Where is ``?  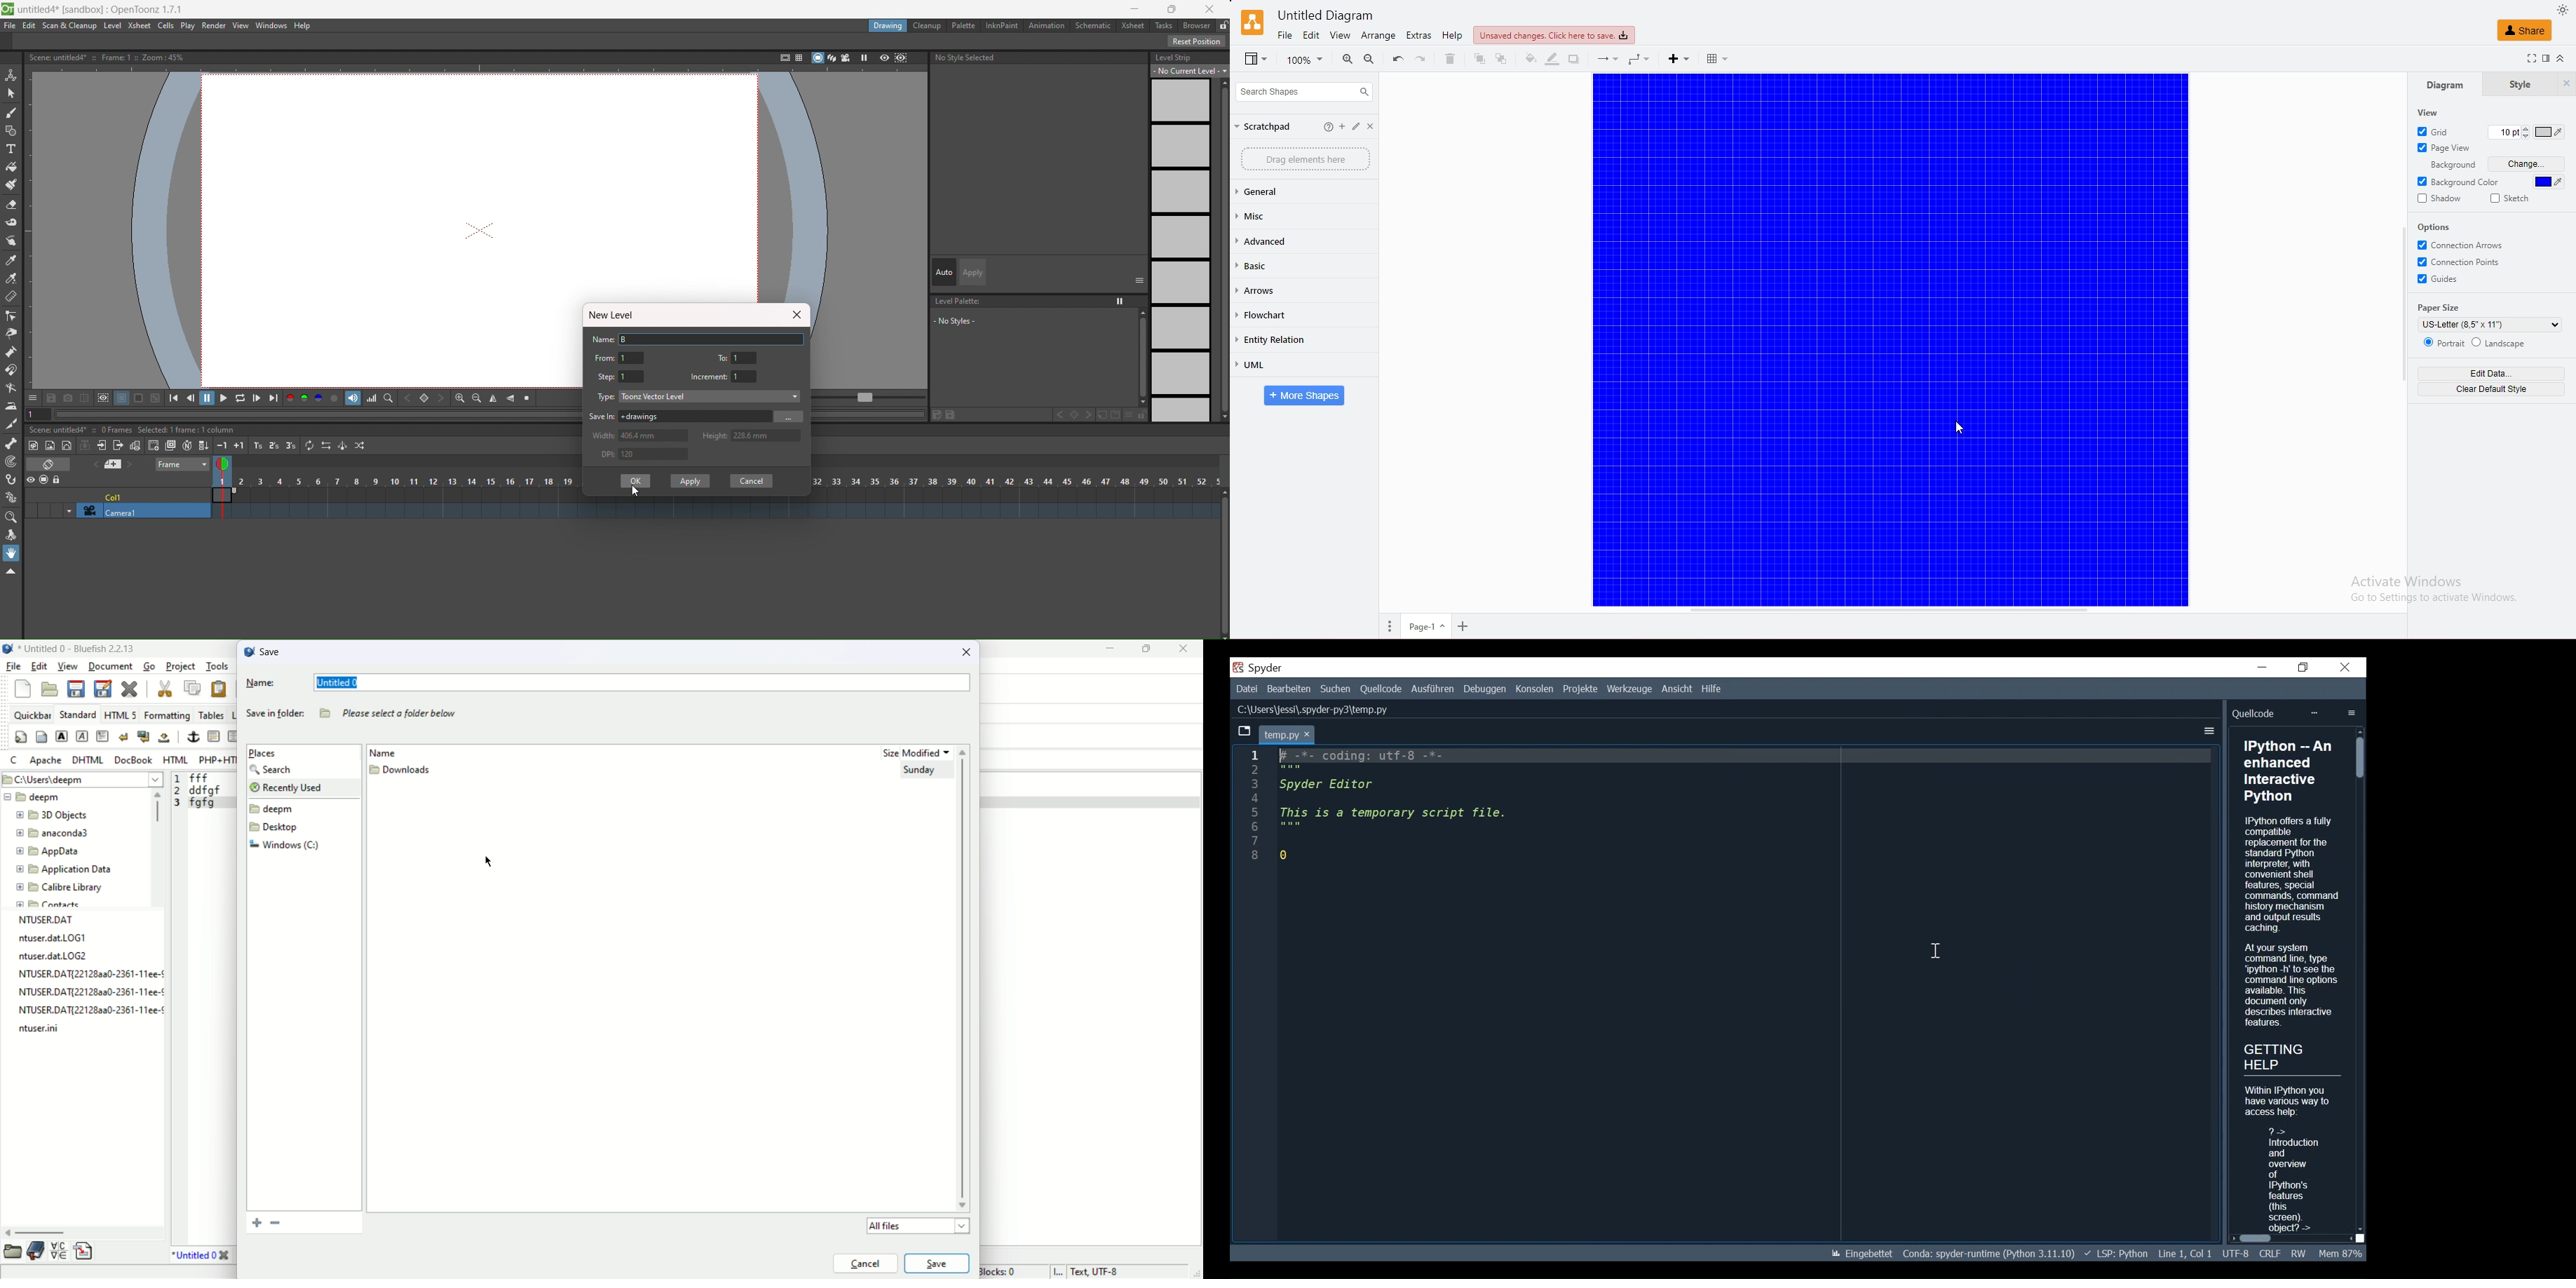  is located at coordinates (1327, 127).